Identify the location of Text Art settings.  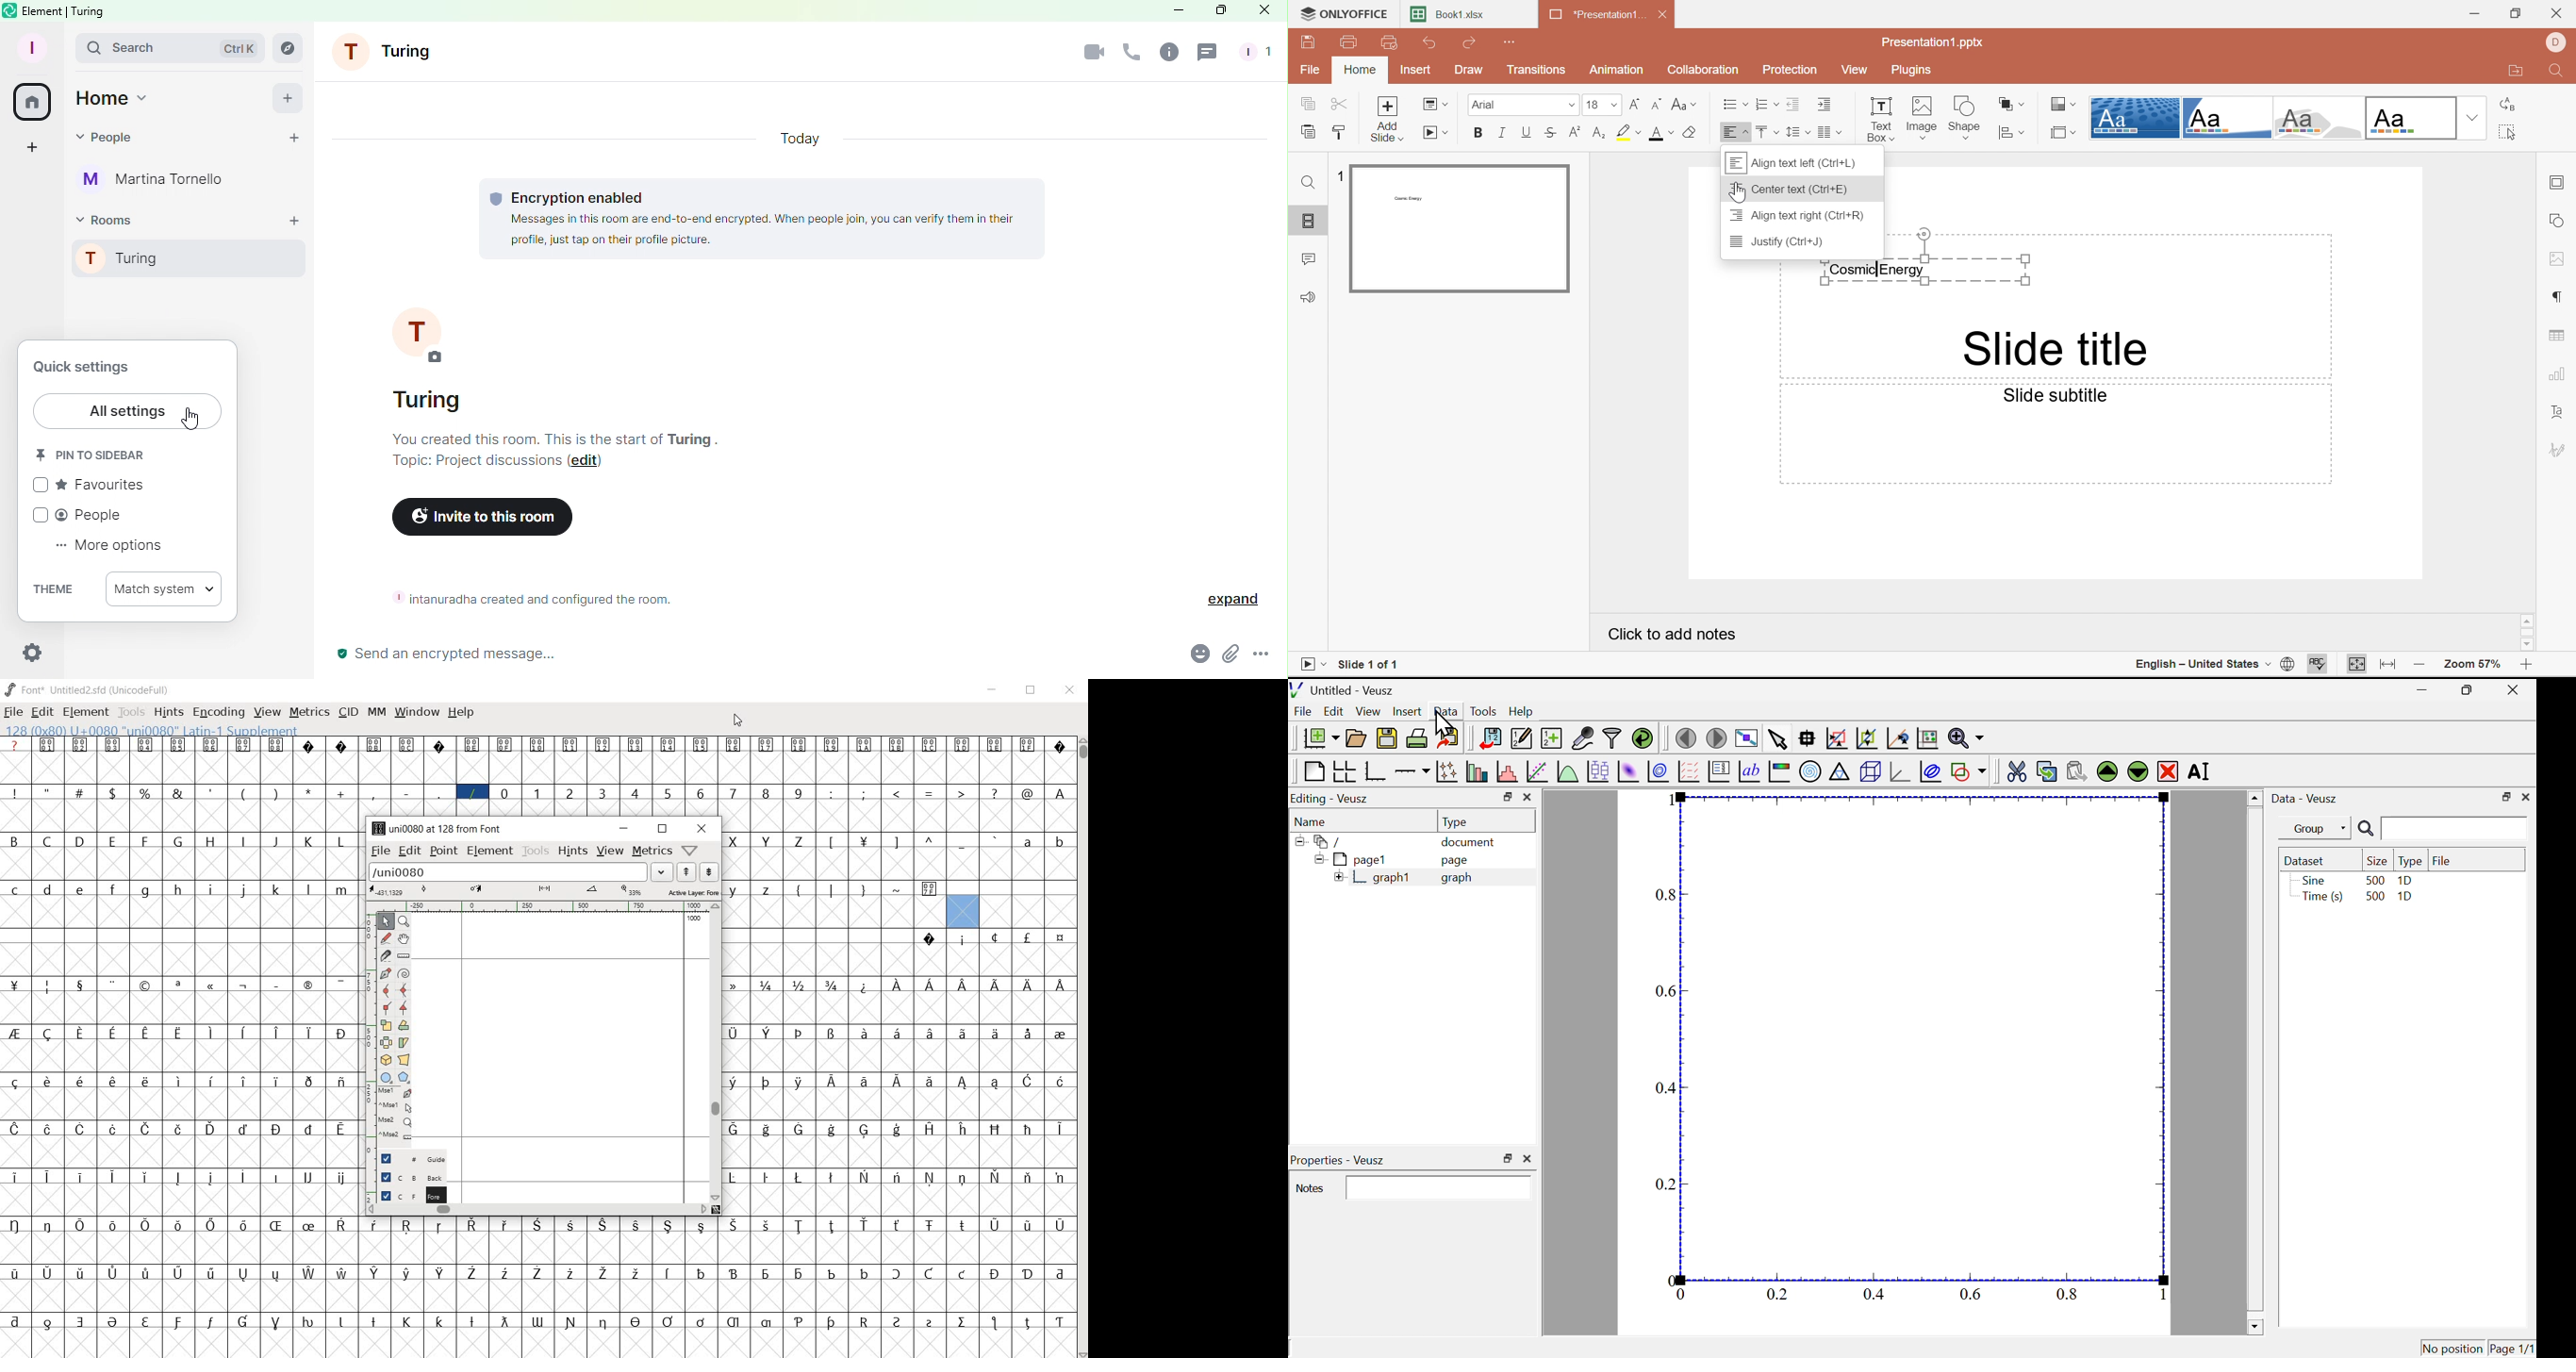
(2561, 414).